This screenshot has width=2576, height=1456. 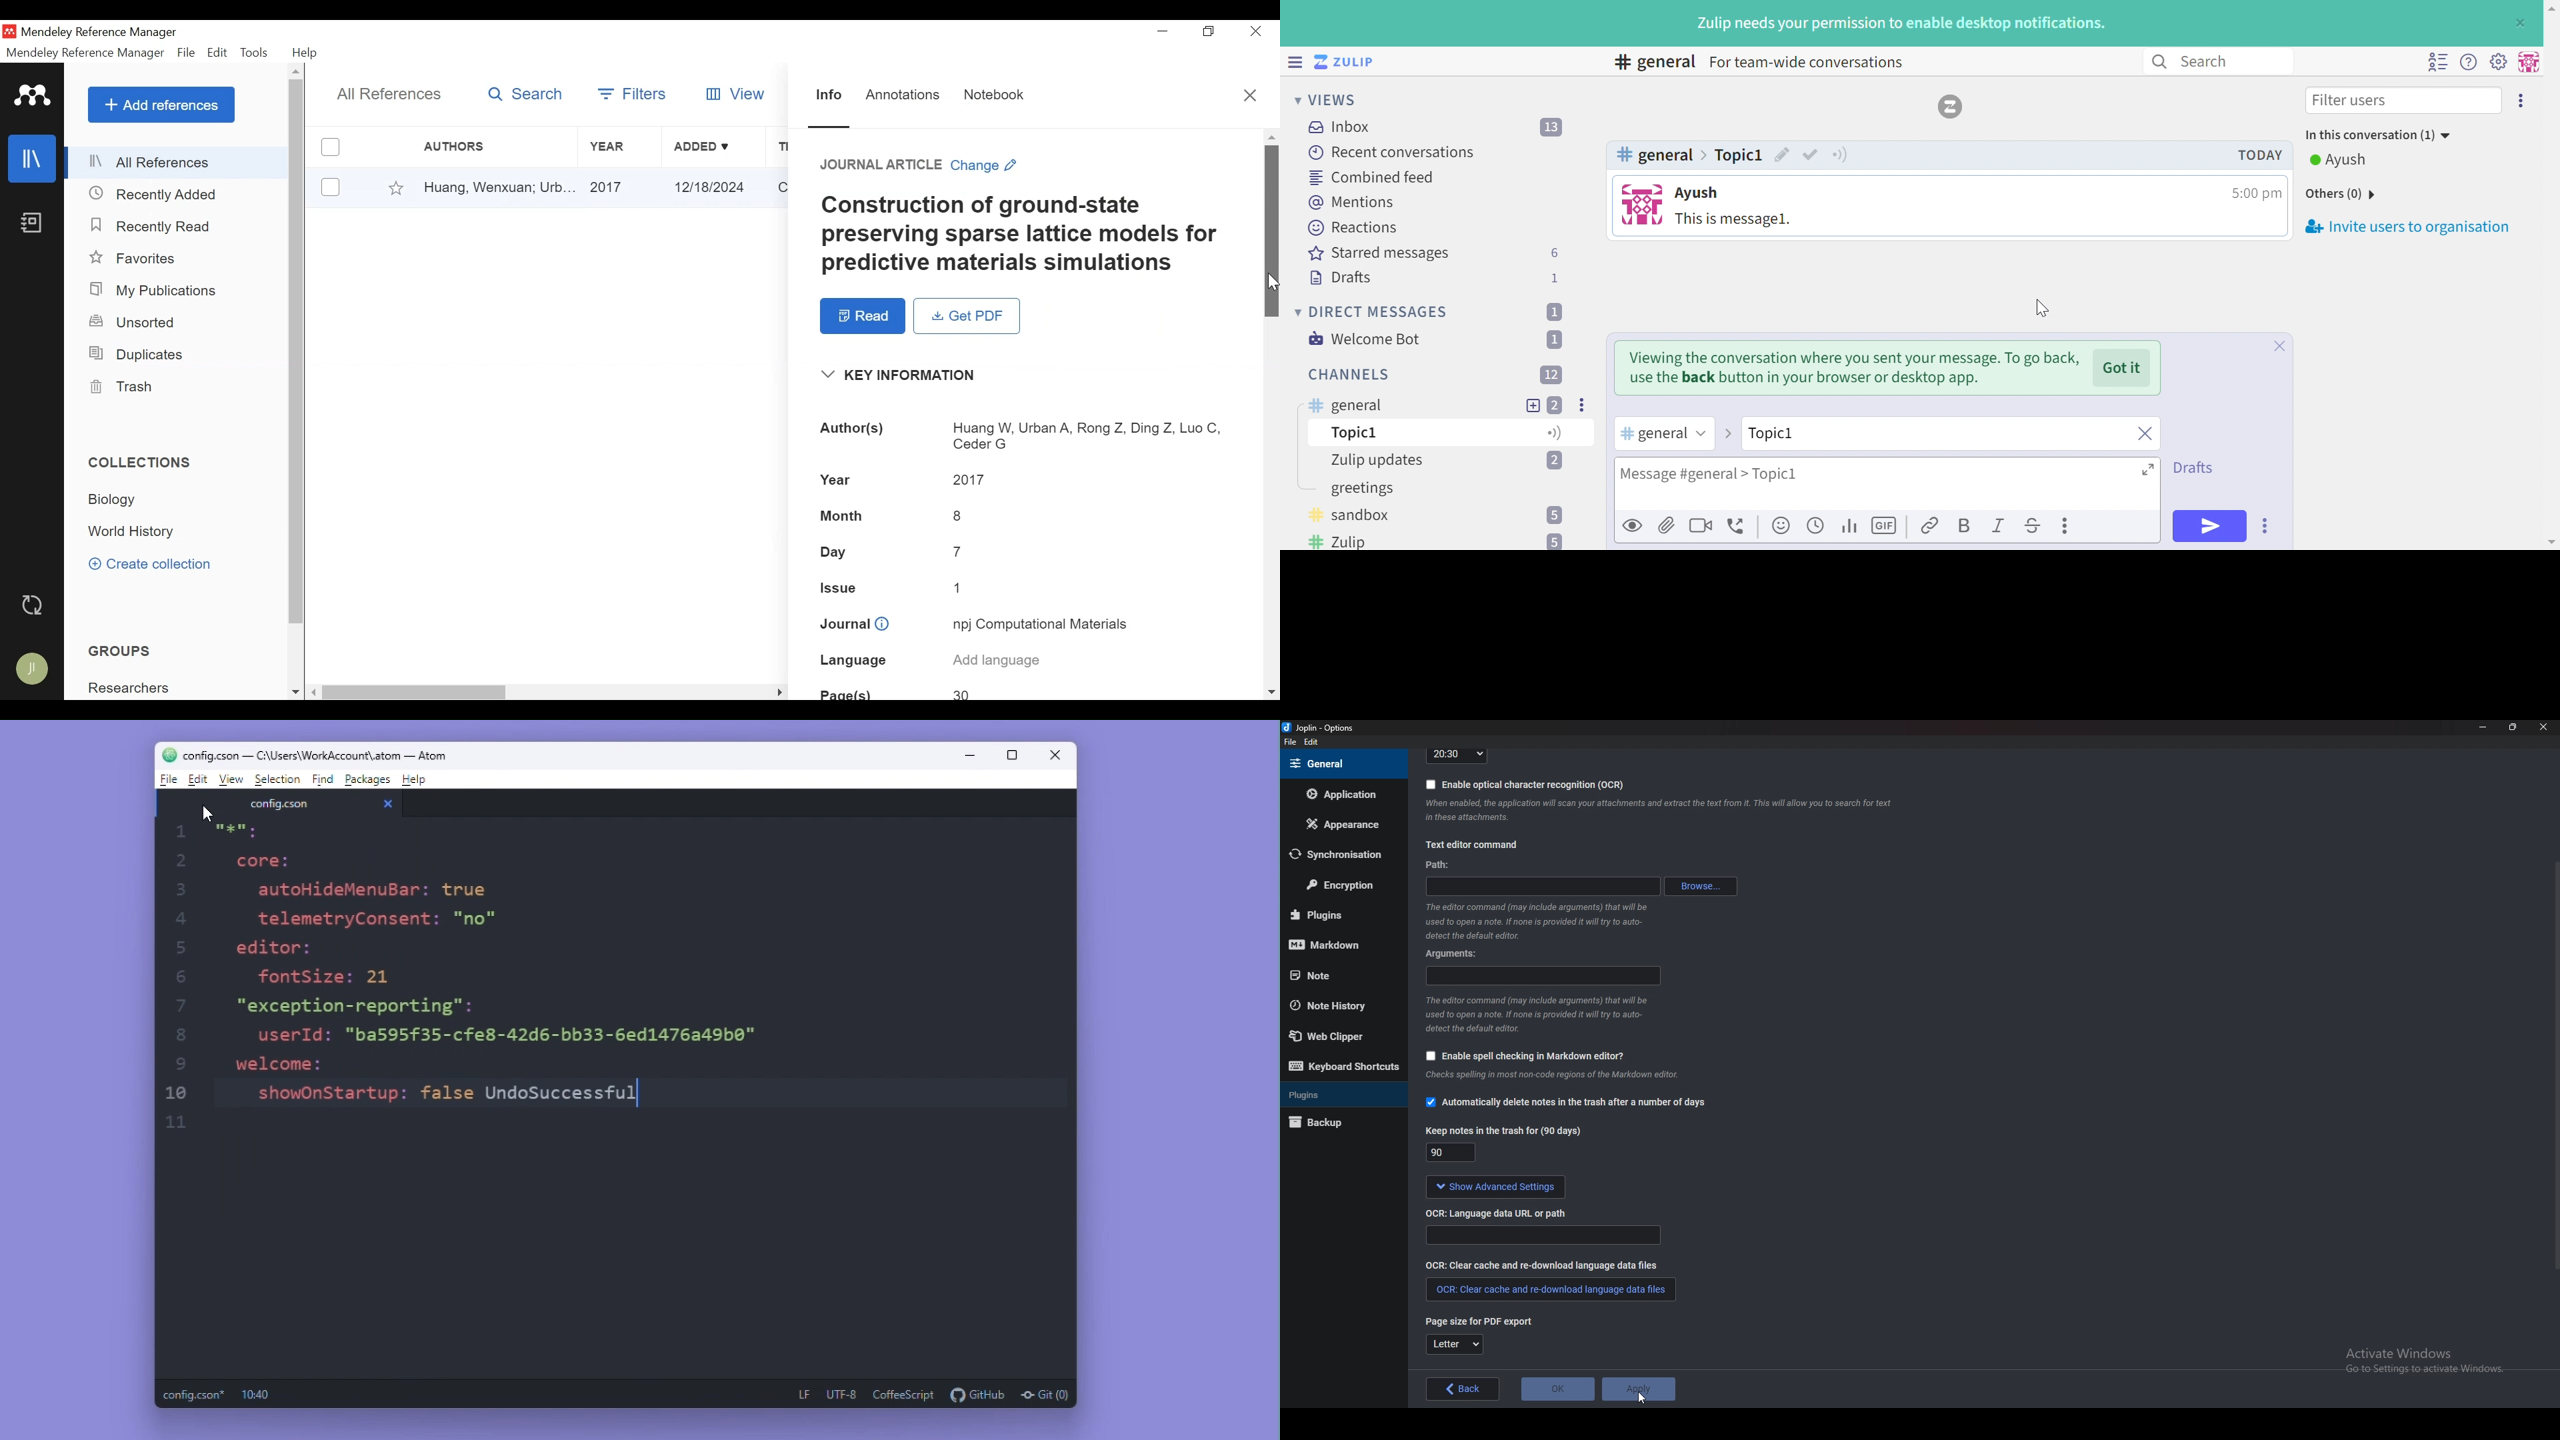 I want to click on Letter, so click(x=1455, y=1346).